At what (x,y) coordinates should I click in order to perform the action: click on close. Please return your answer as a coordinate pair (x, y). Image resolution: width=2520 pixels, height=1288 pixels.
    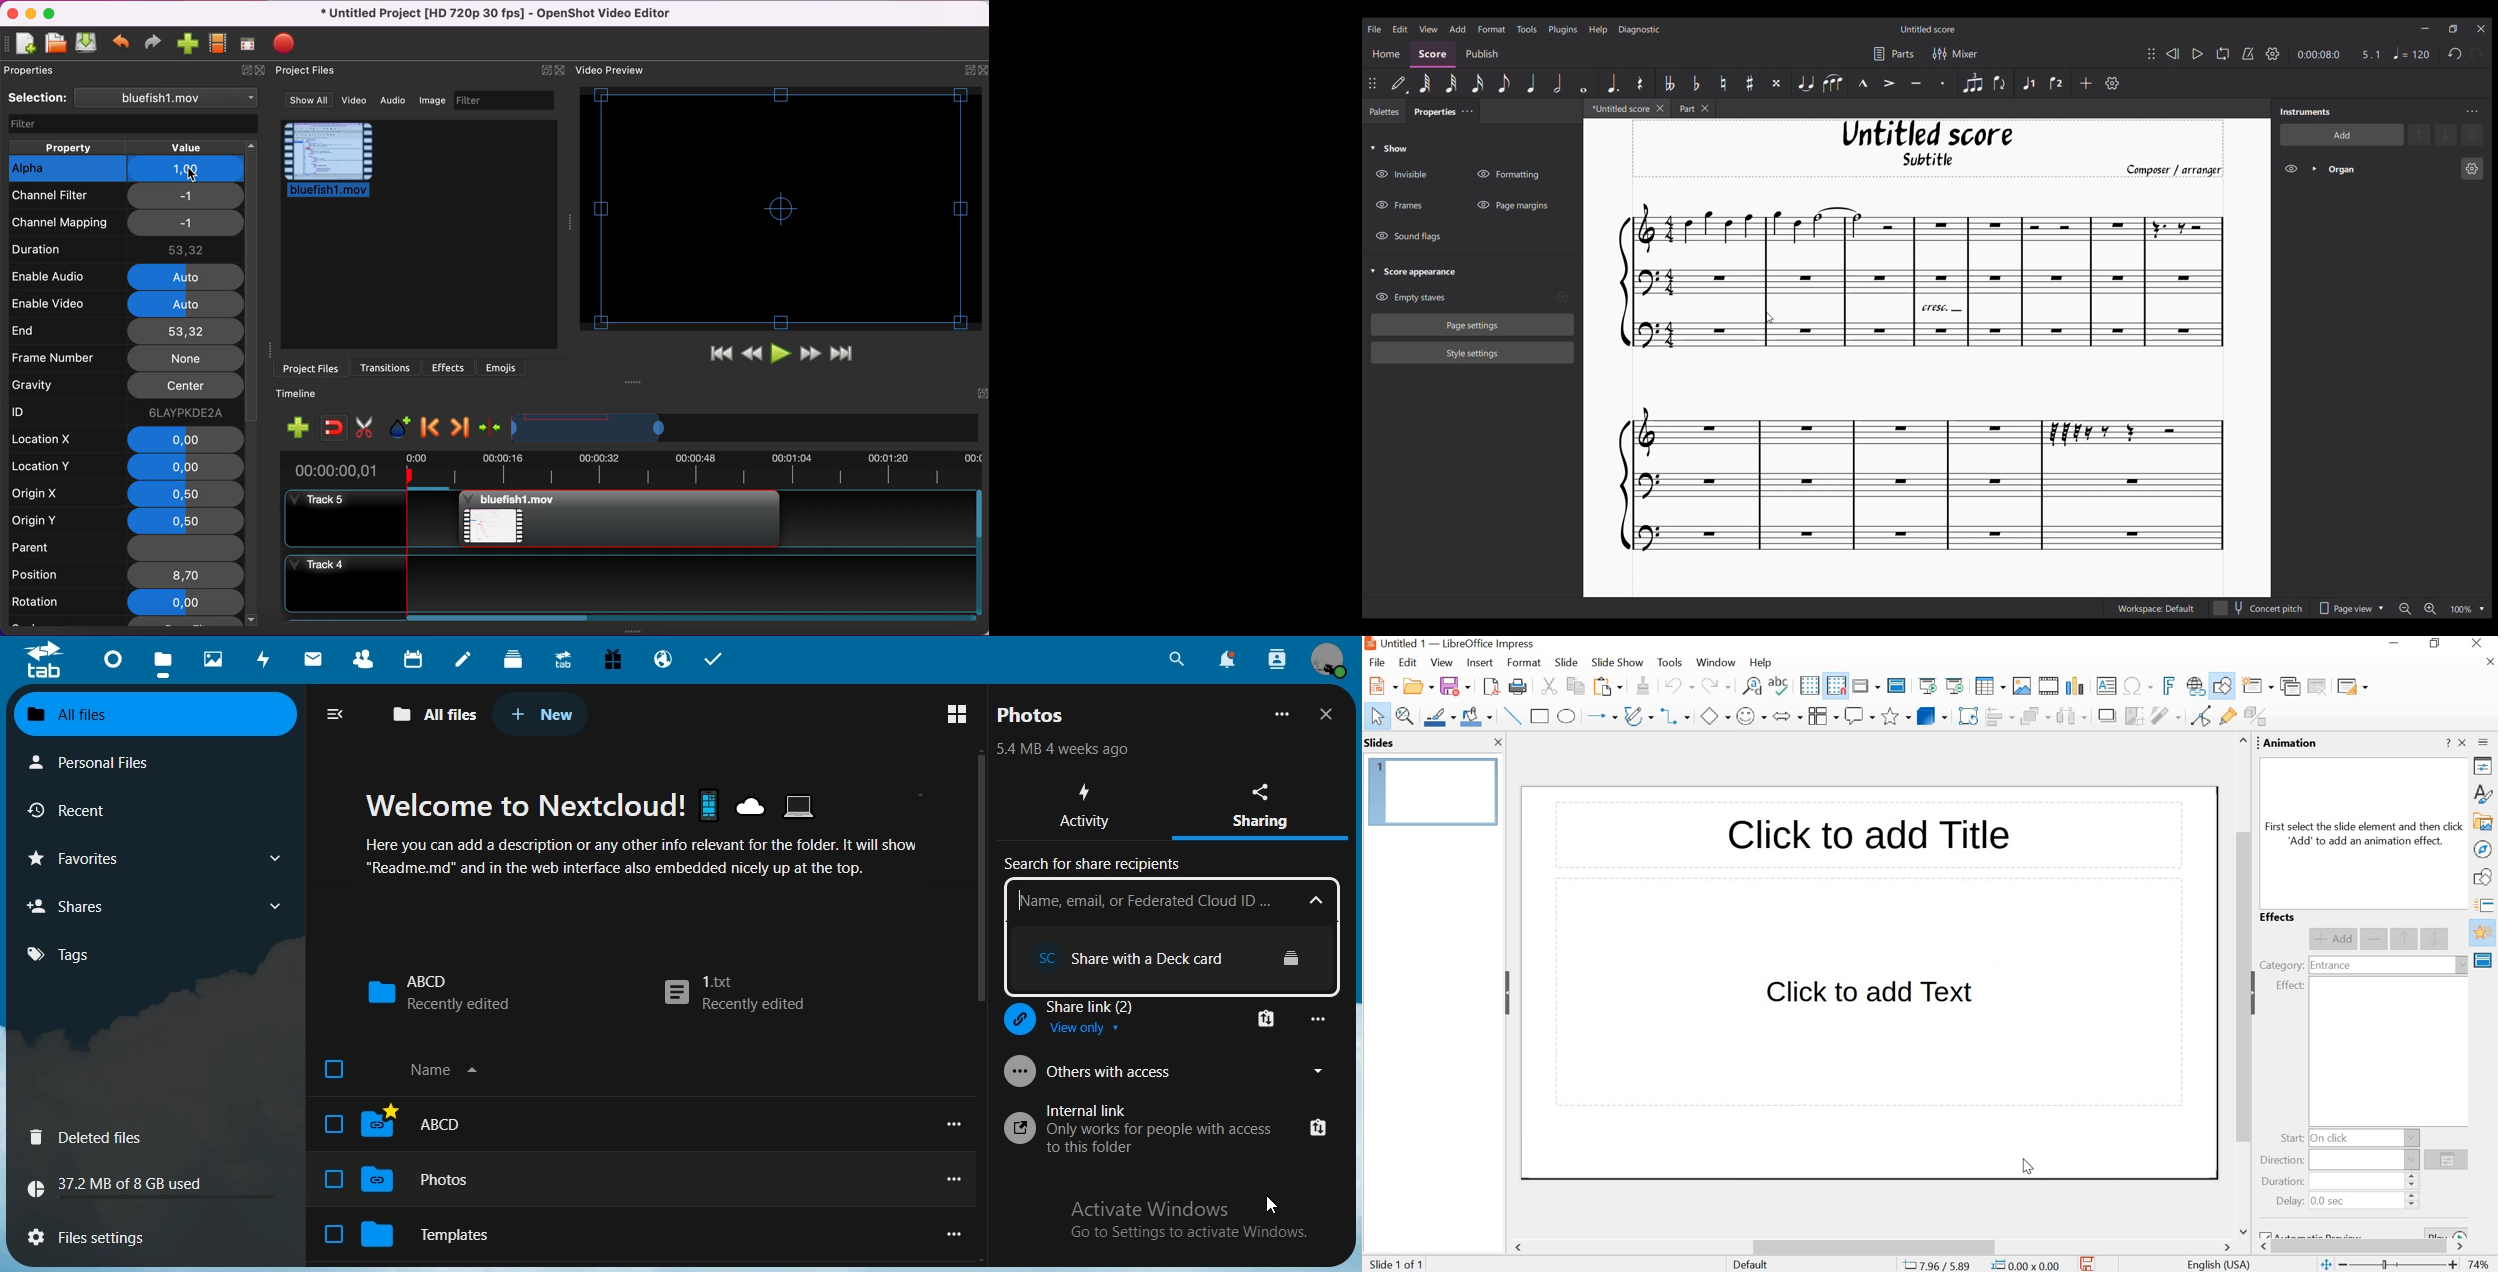
    Looking at the image, I should click on (1330, 714).